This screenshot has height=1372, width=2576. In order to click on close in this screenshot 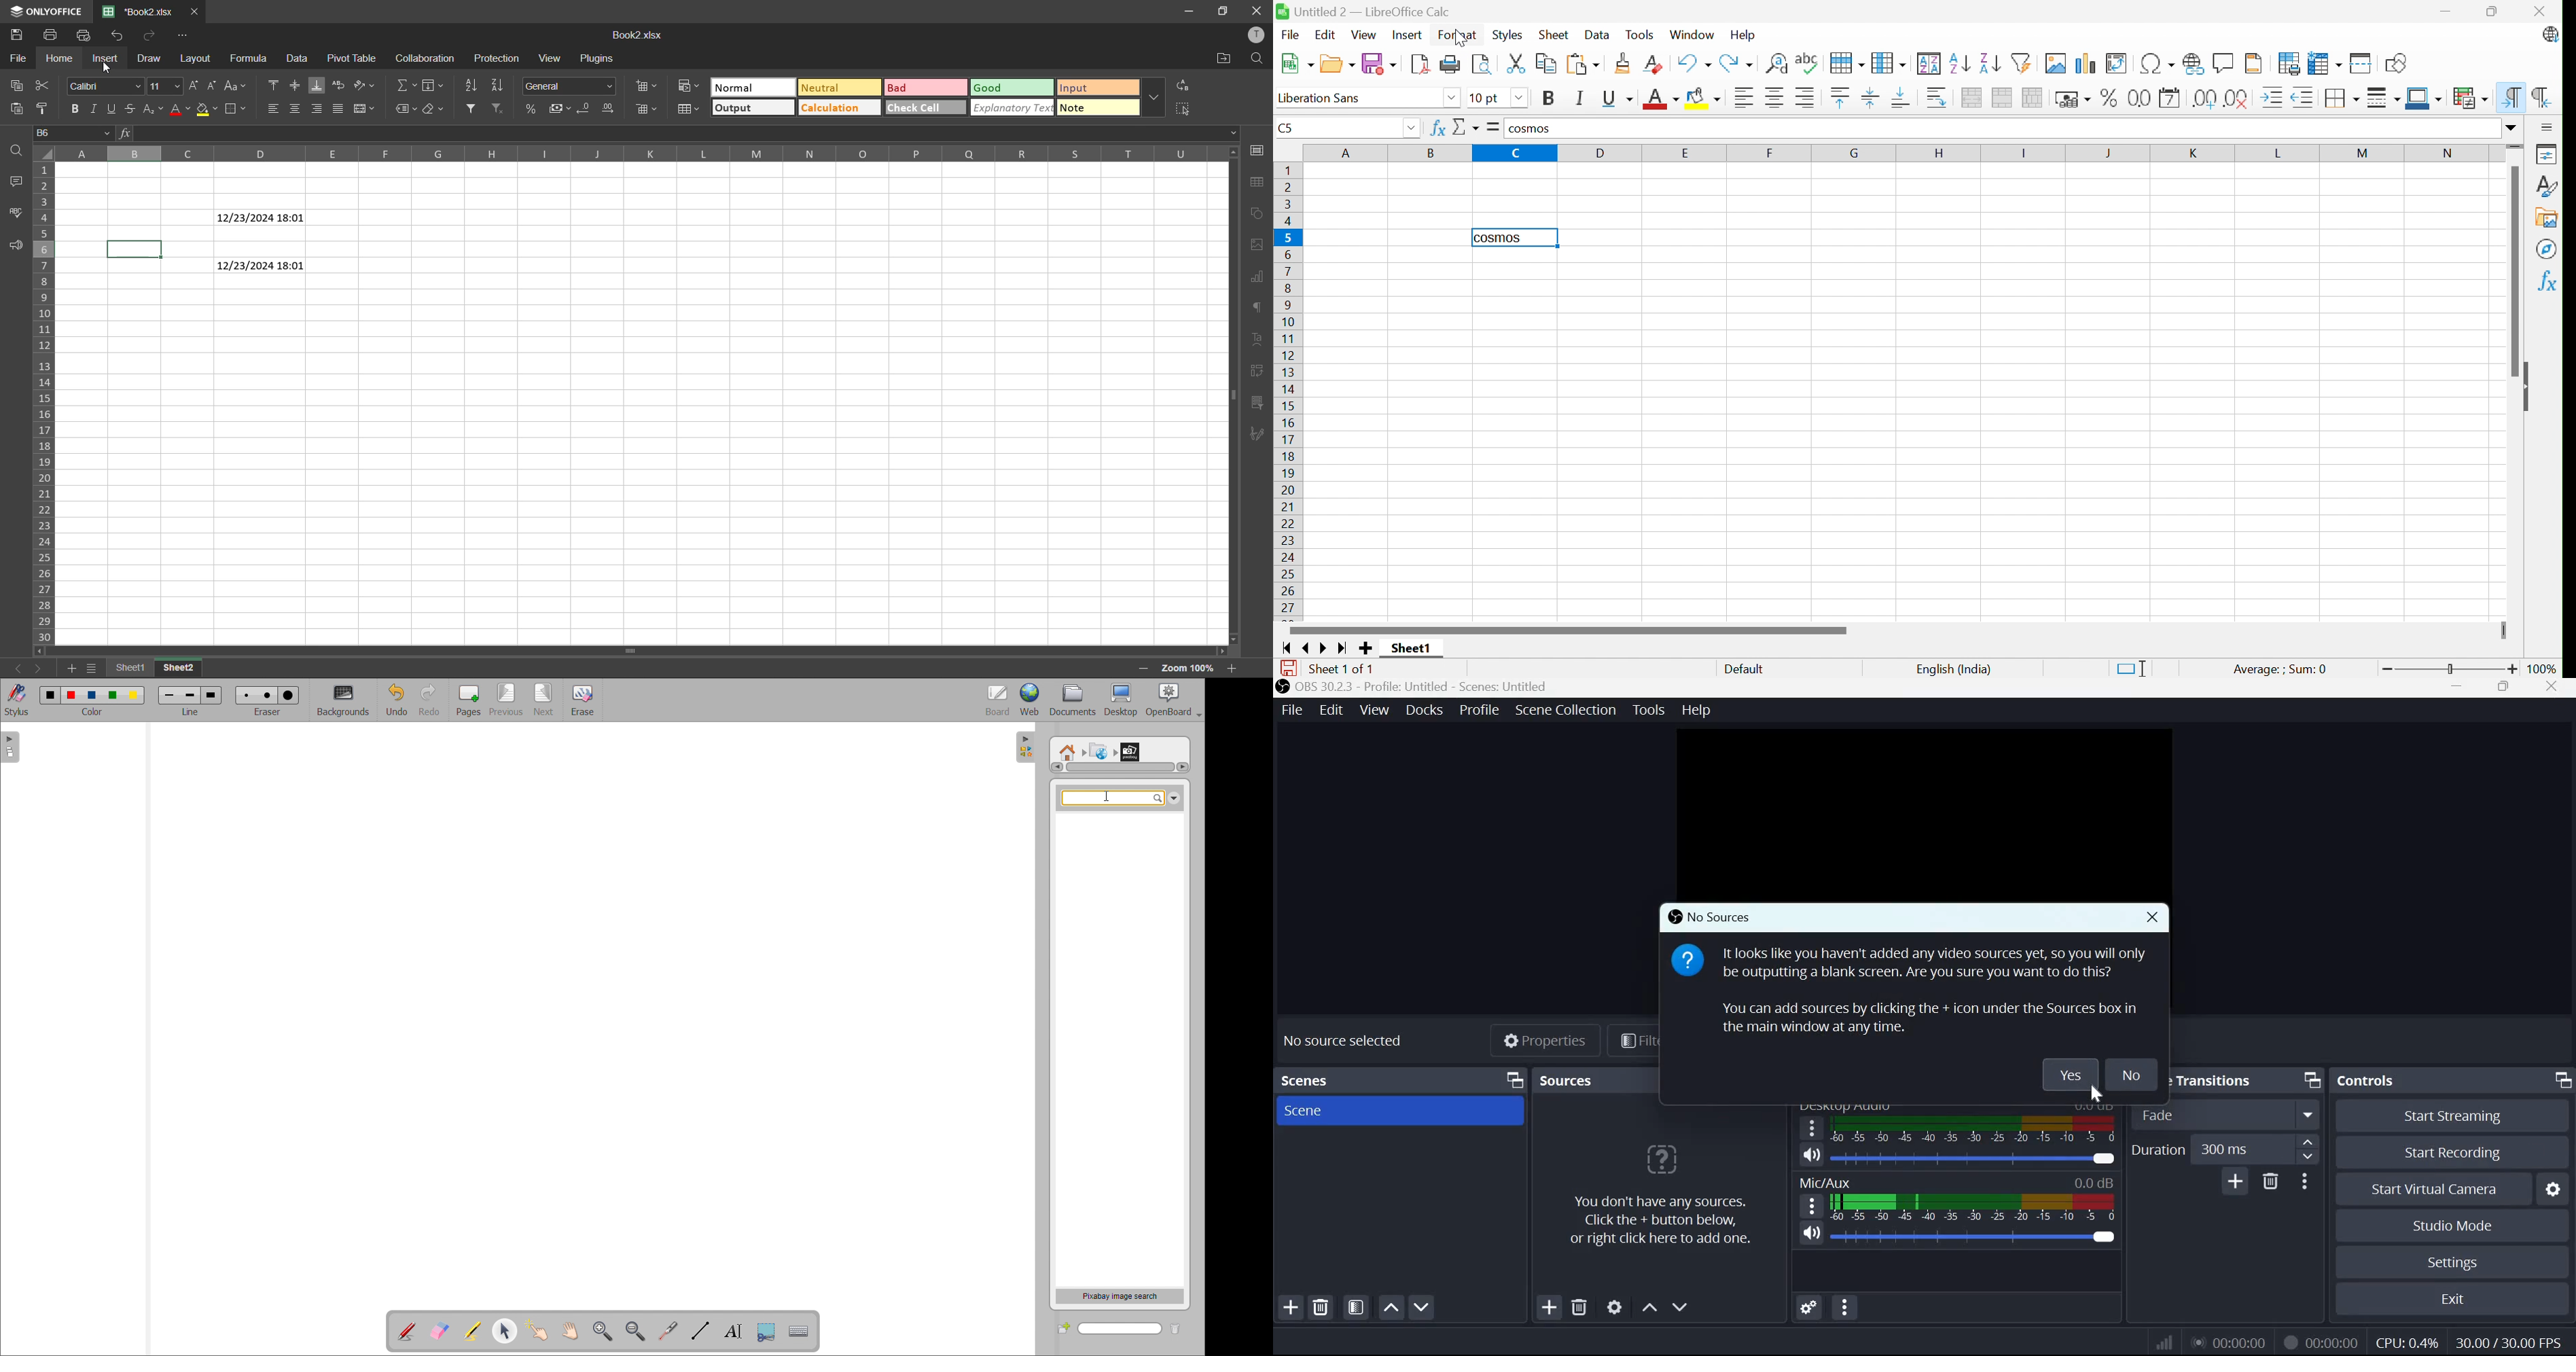, I will do `click(2152, 920)`.